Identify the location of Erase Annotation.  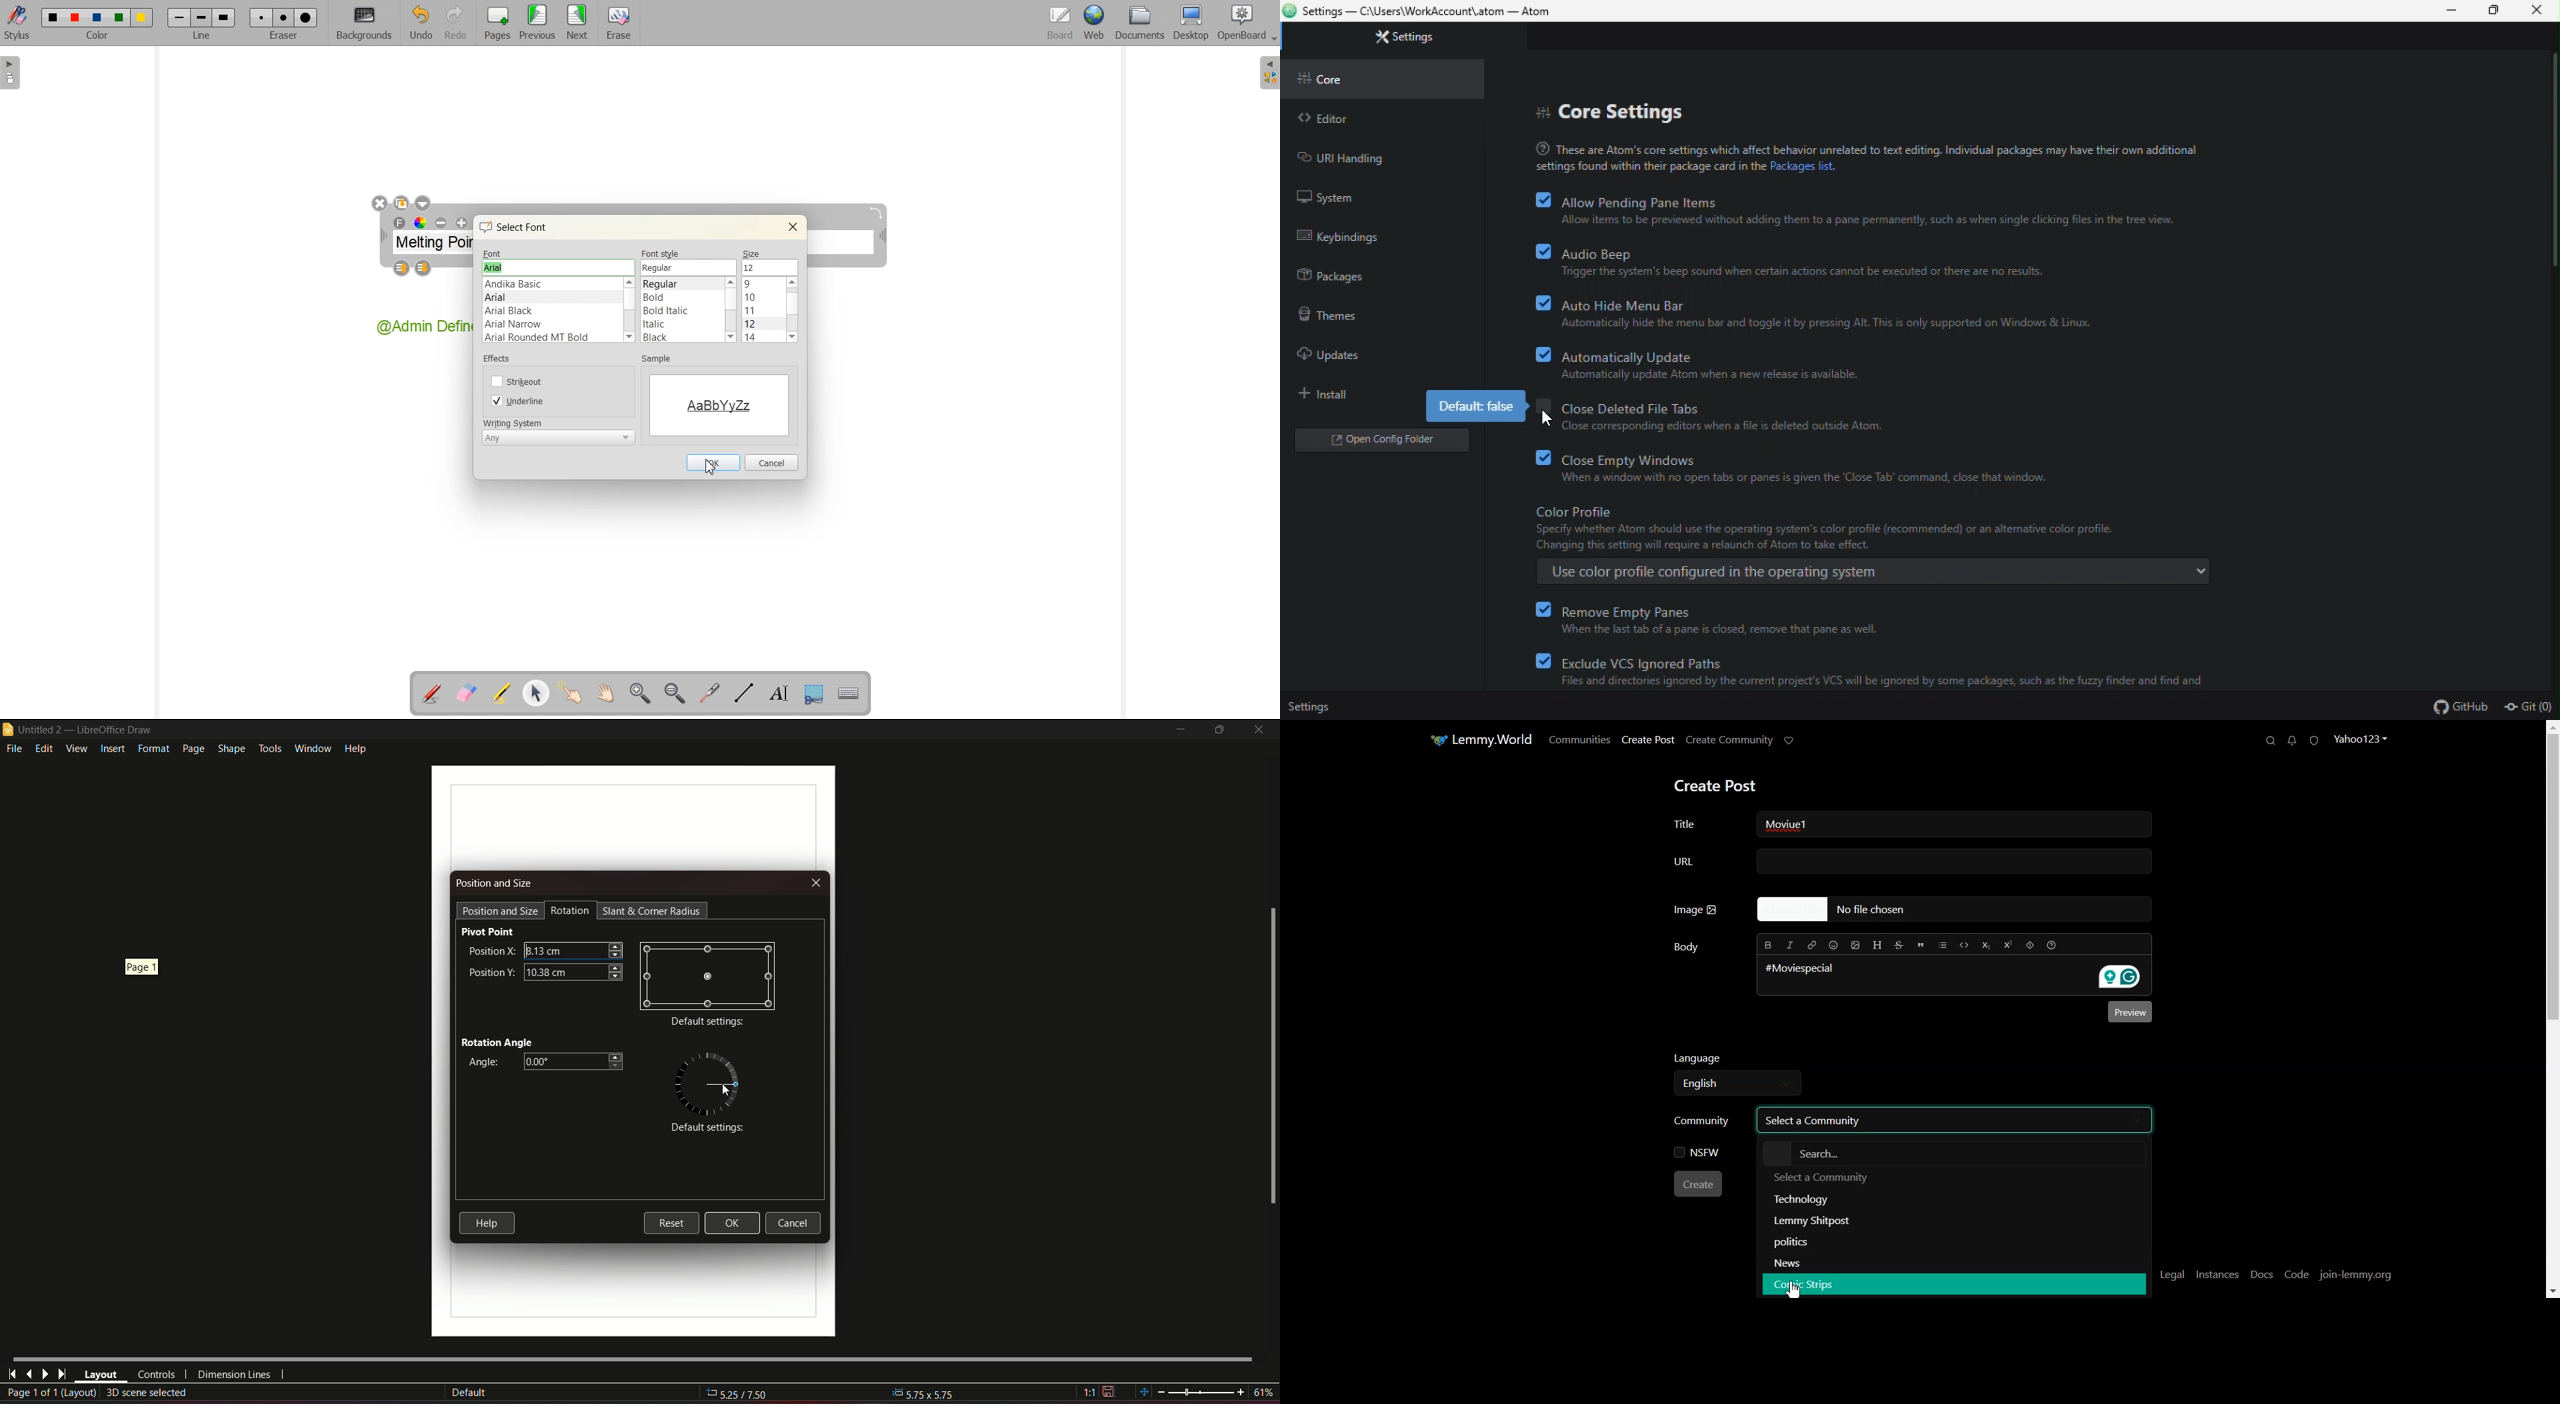
(466, 694).